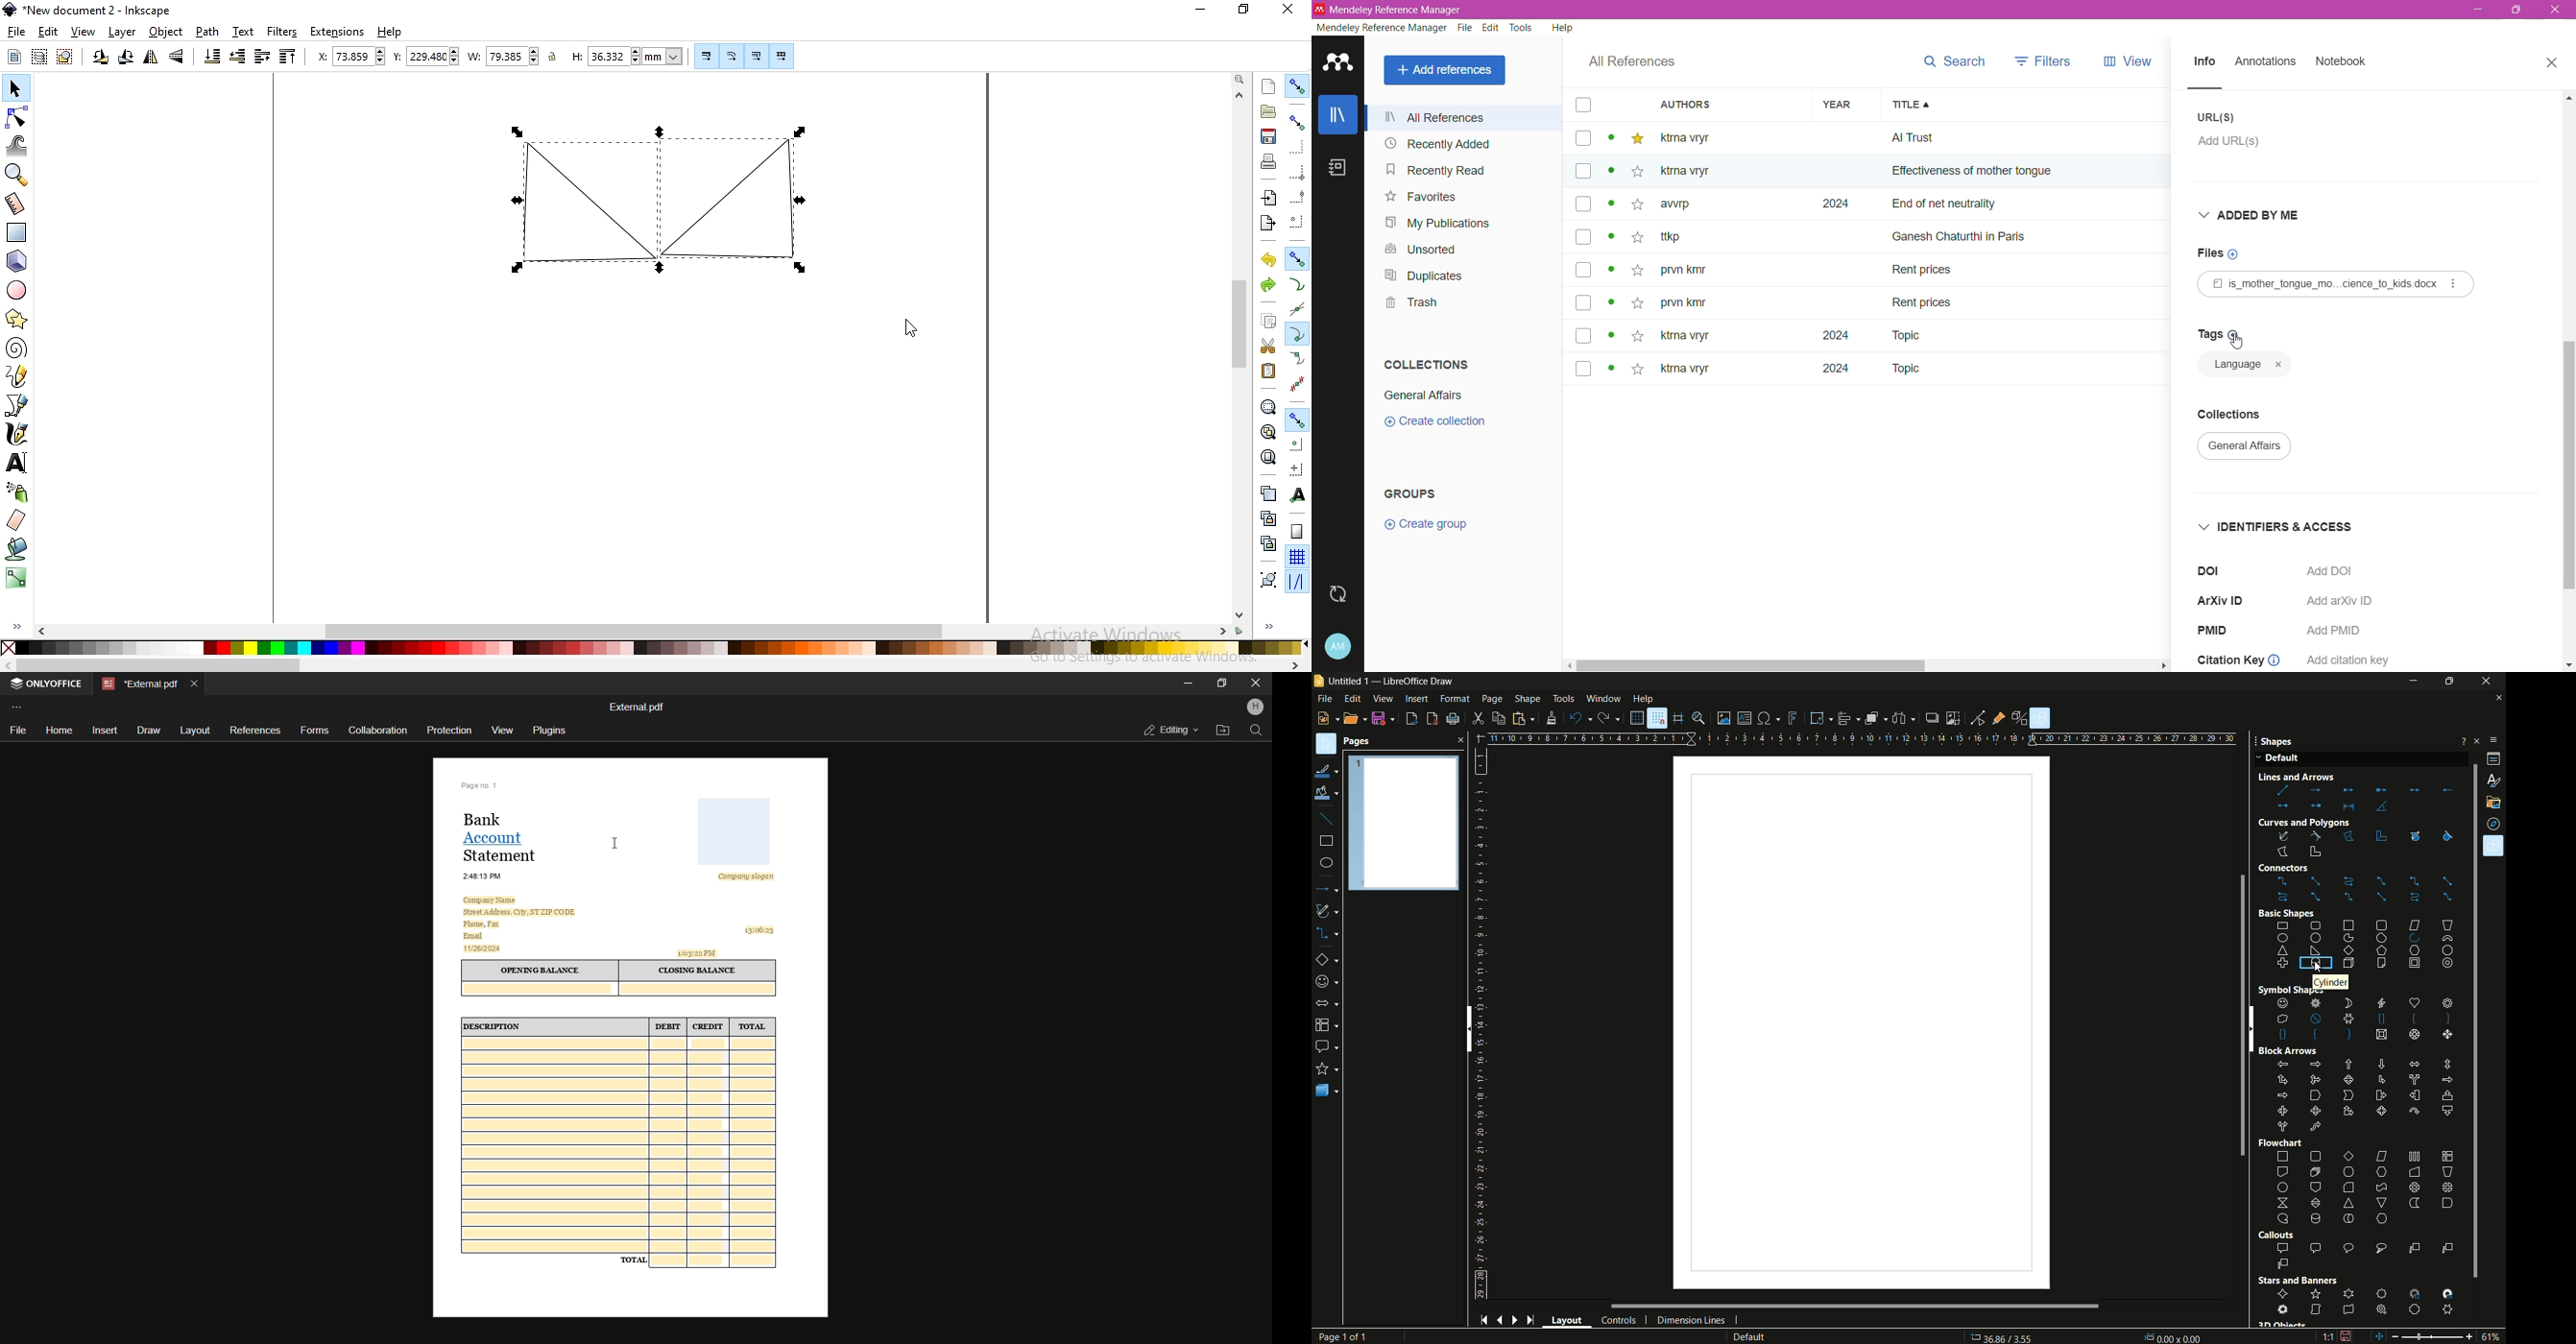  What do you see at coordinates (1287, 13) in the screenshot?
I see `close` at bounding box center [1287, 13].